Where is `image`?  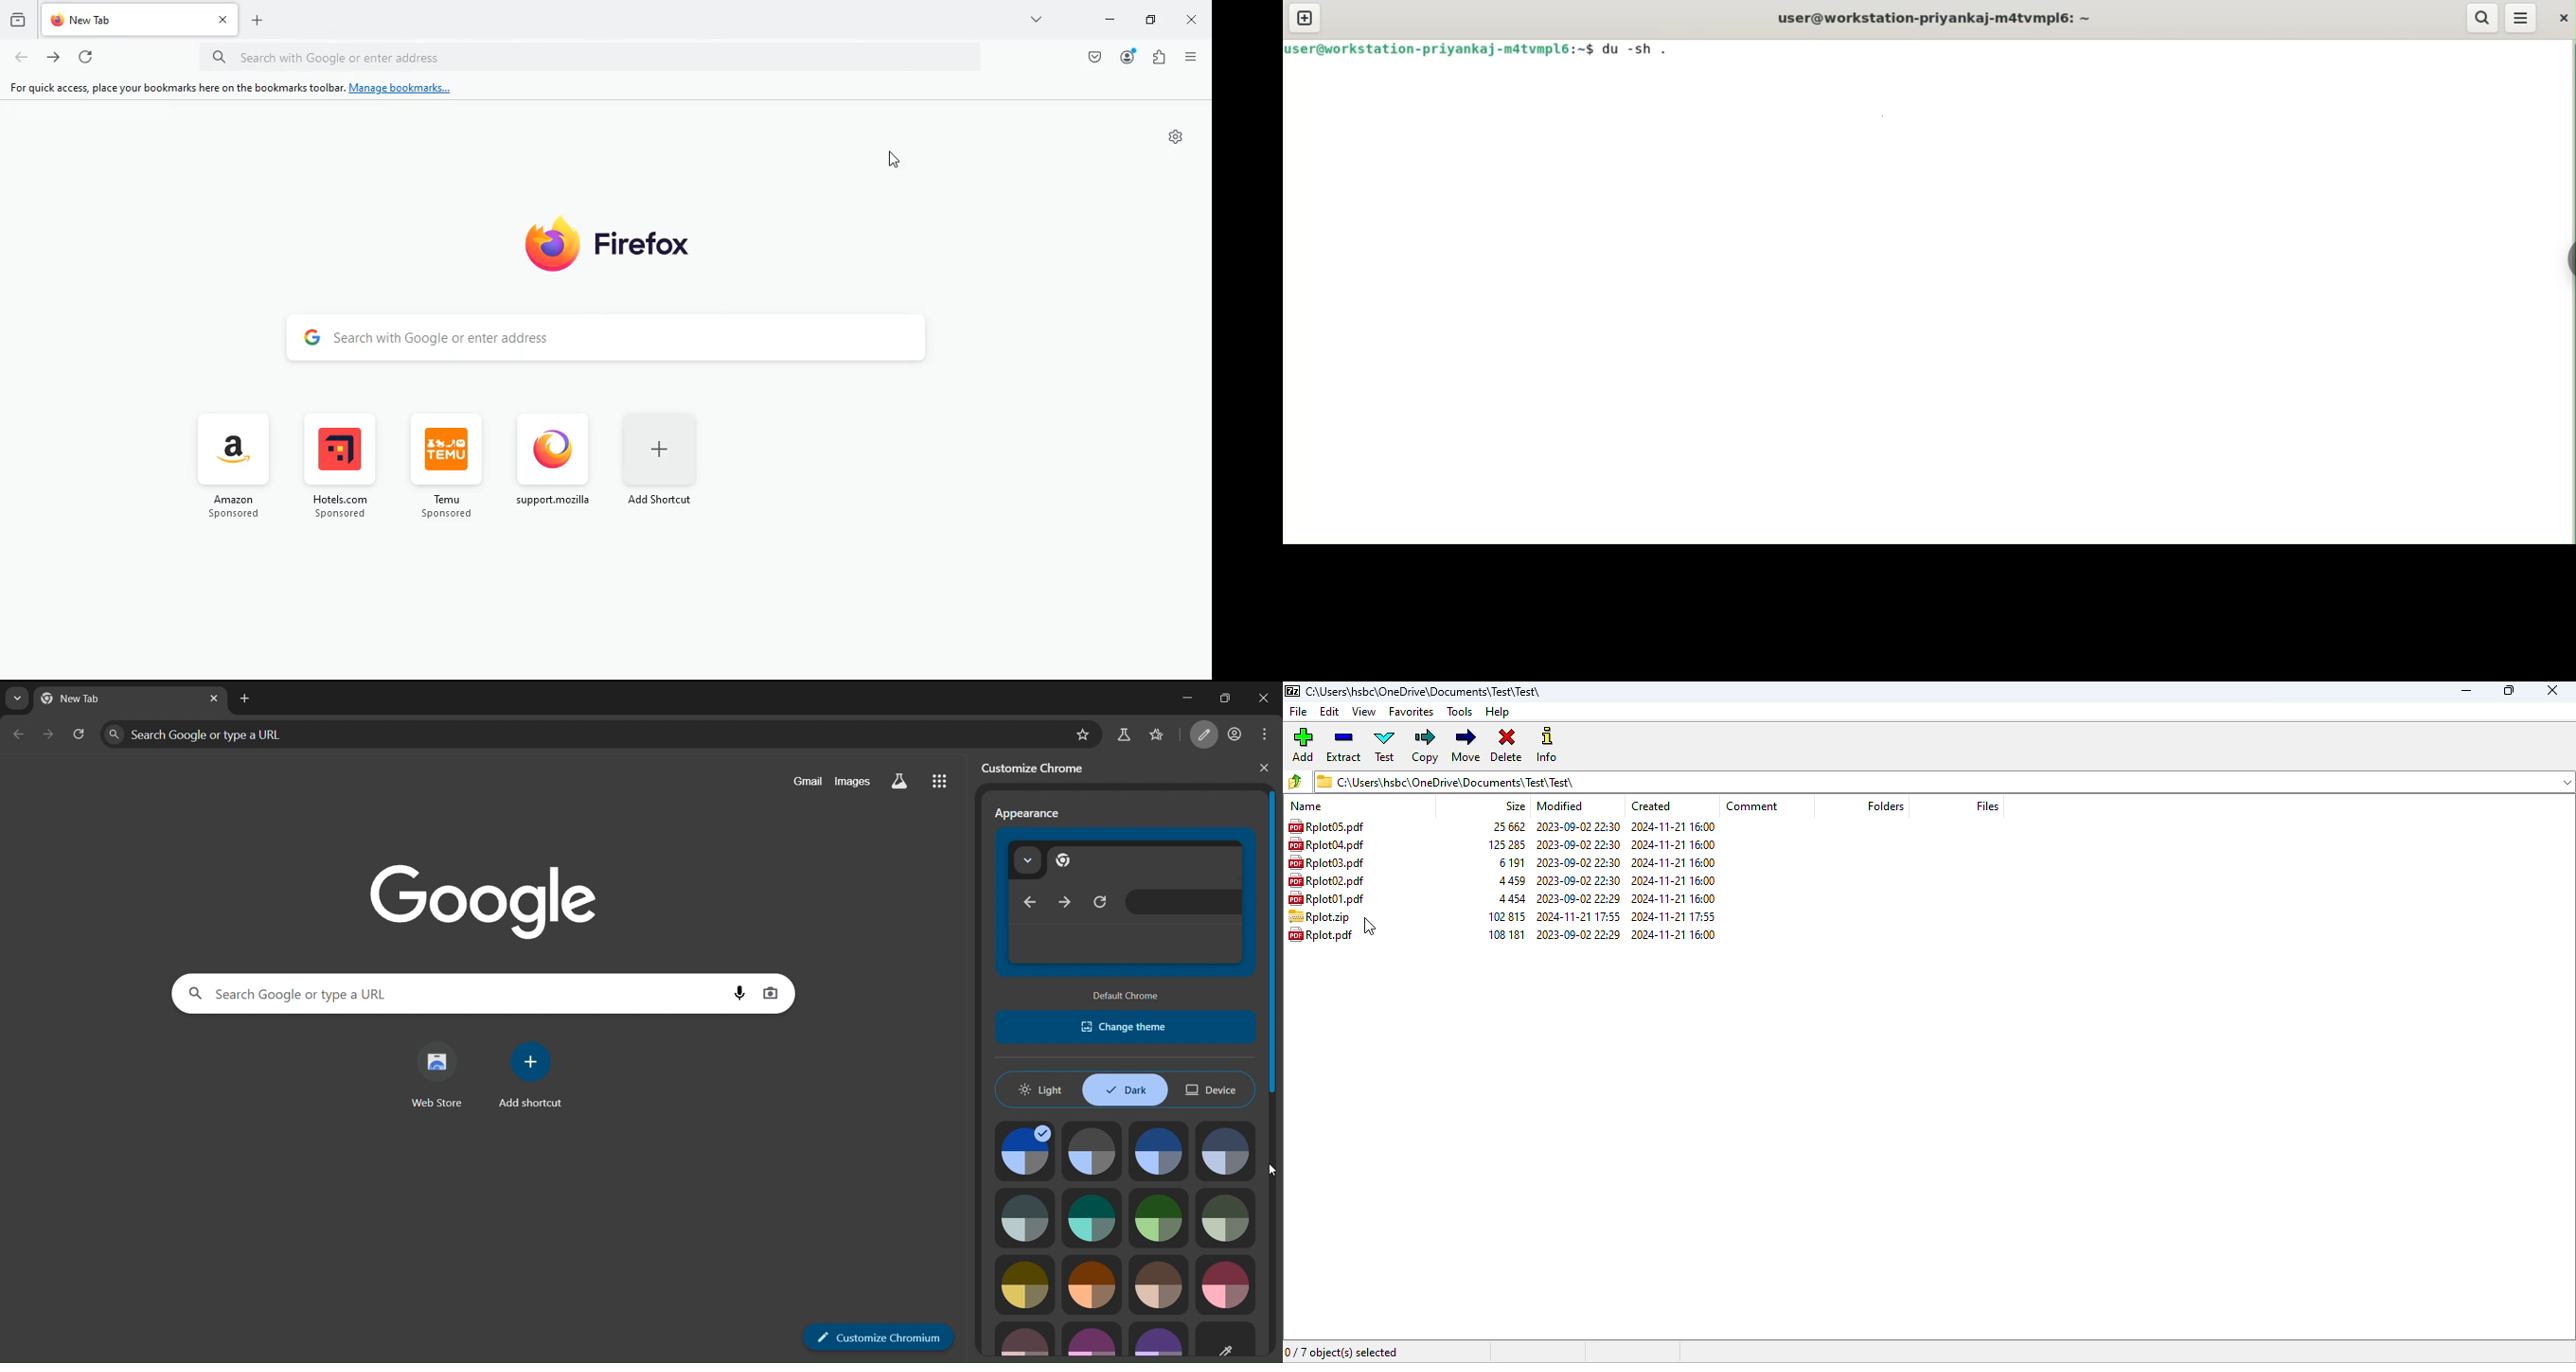 image is located at coordinates (1095, 1217).